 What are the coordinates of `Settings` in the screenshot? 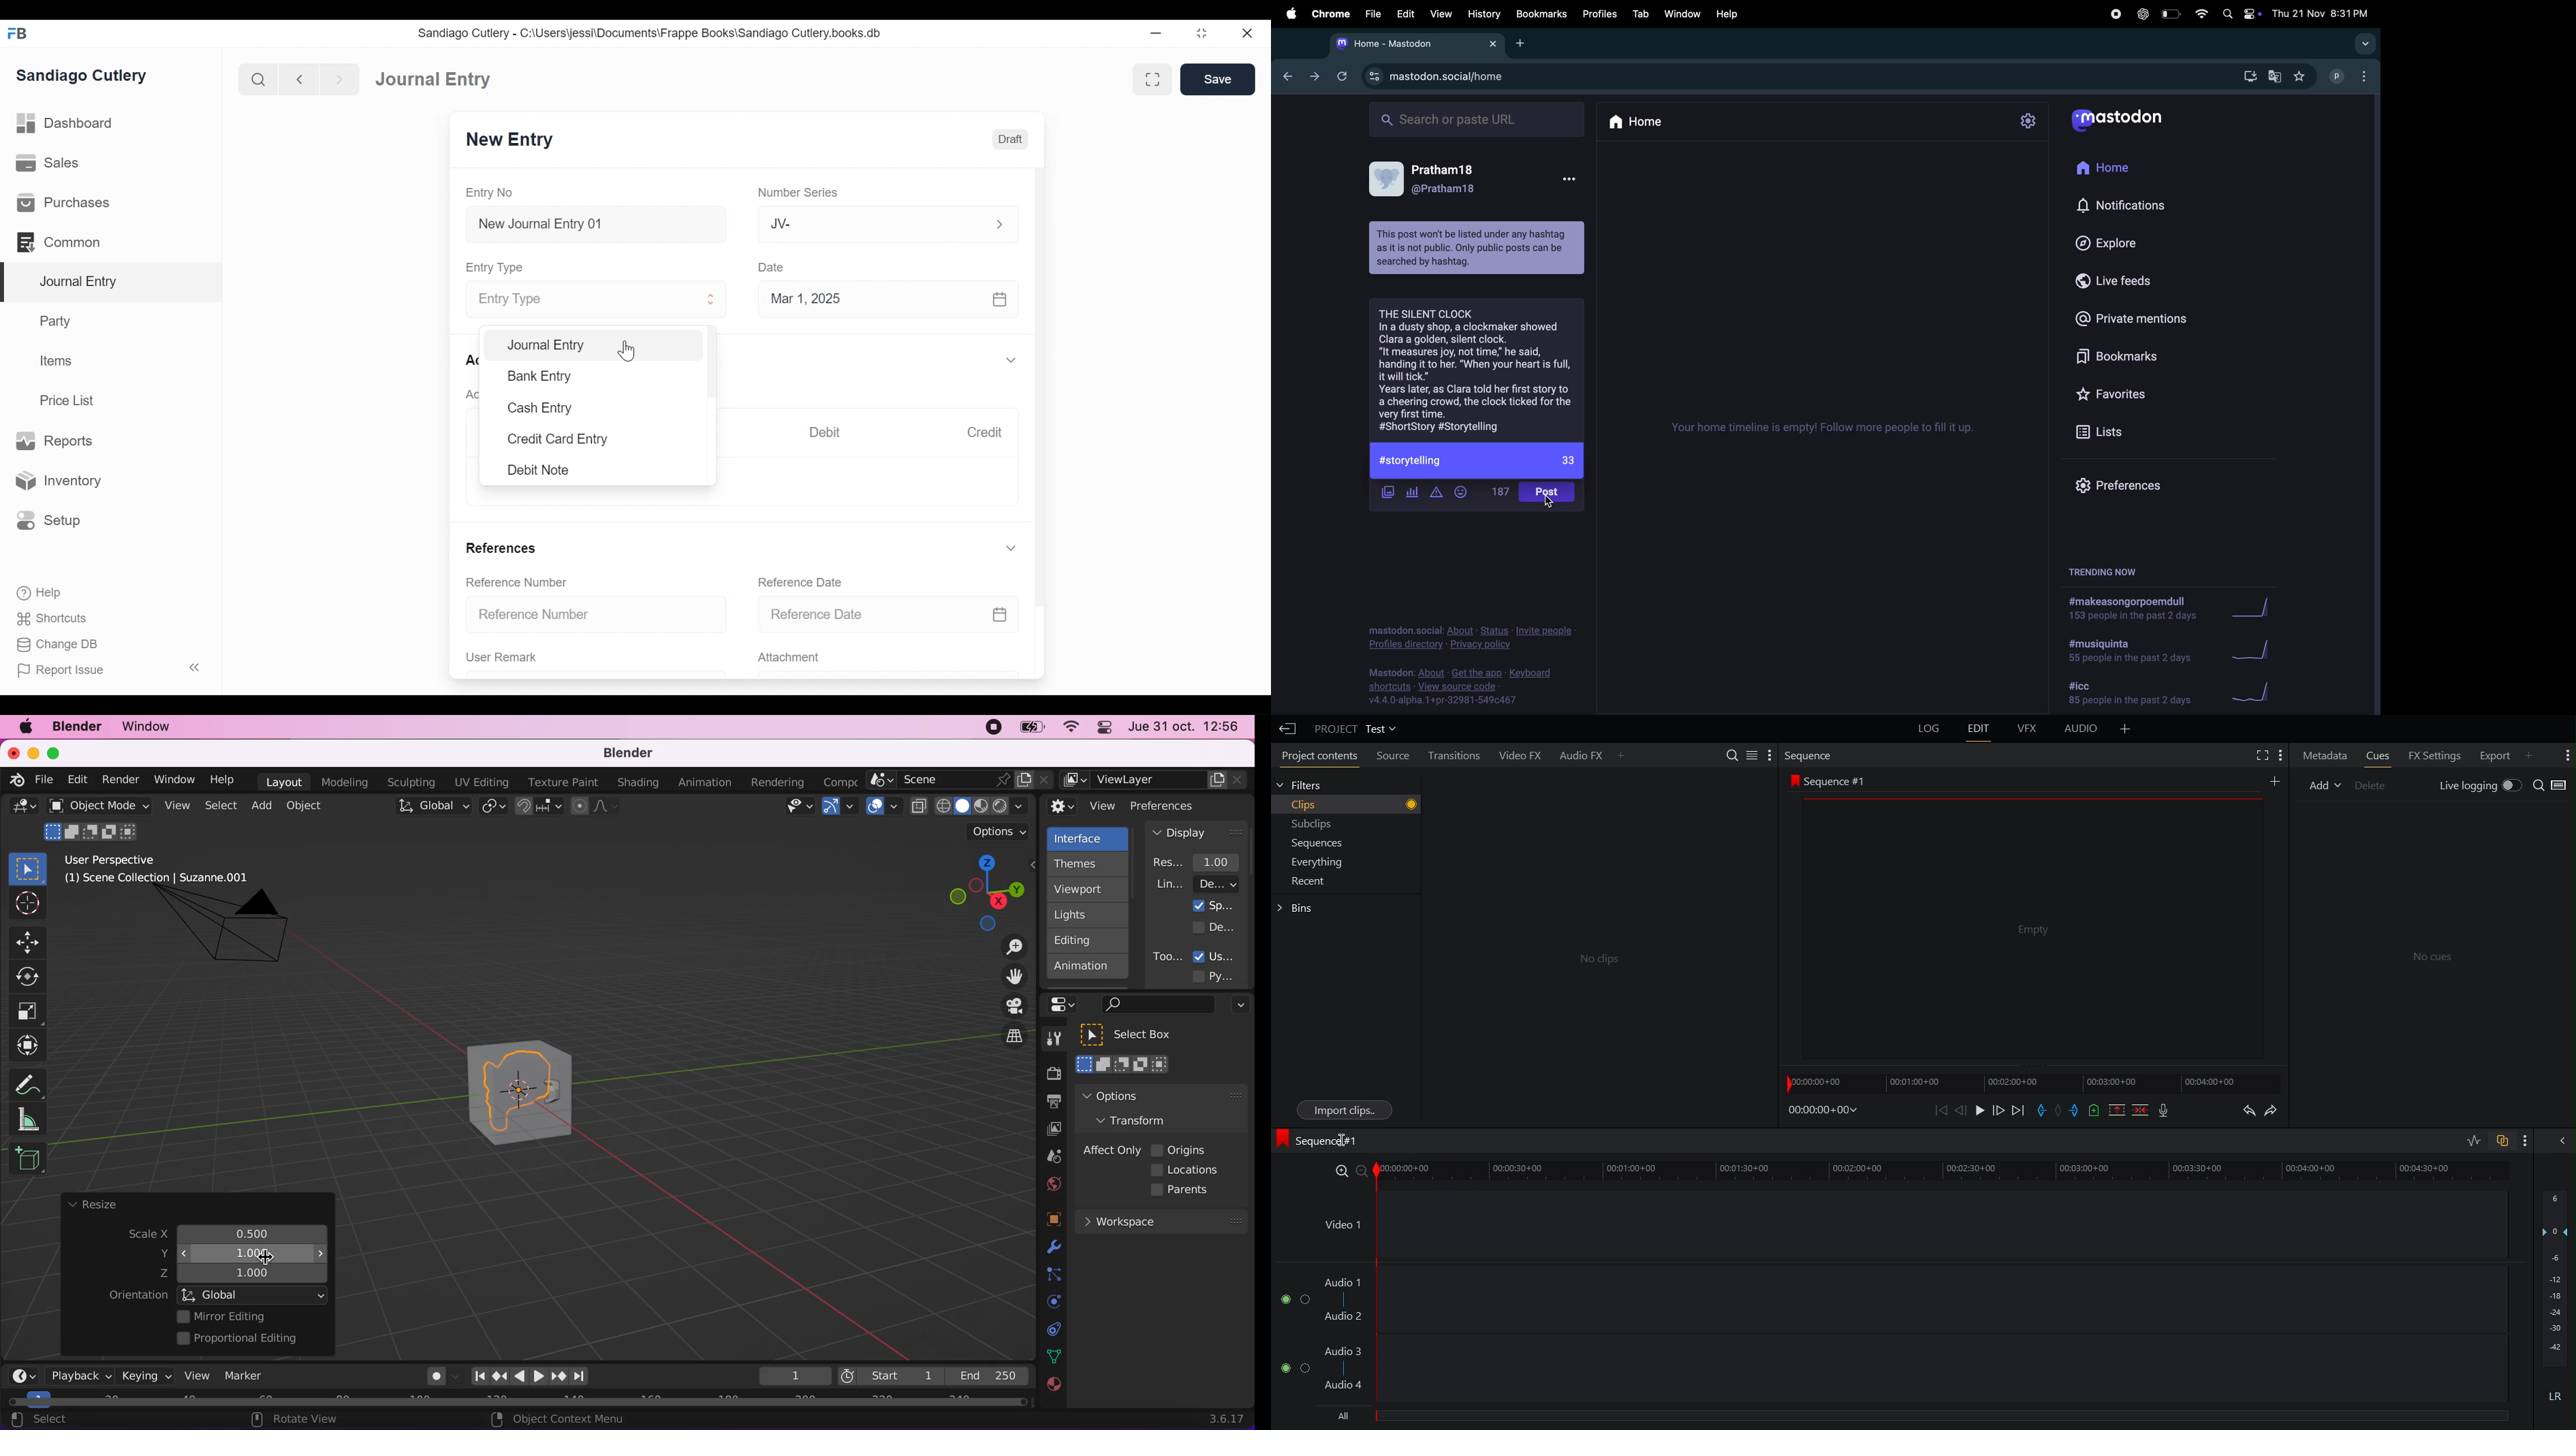 It's located at (2280, 752).